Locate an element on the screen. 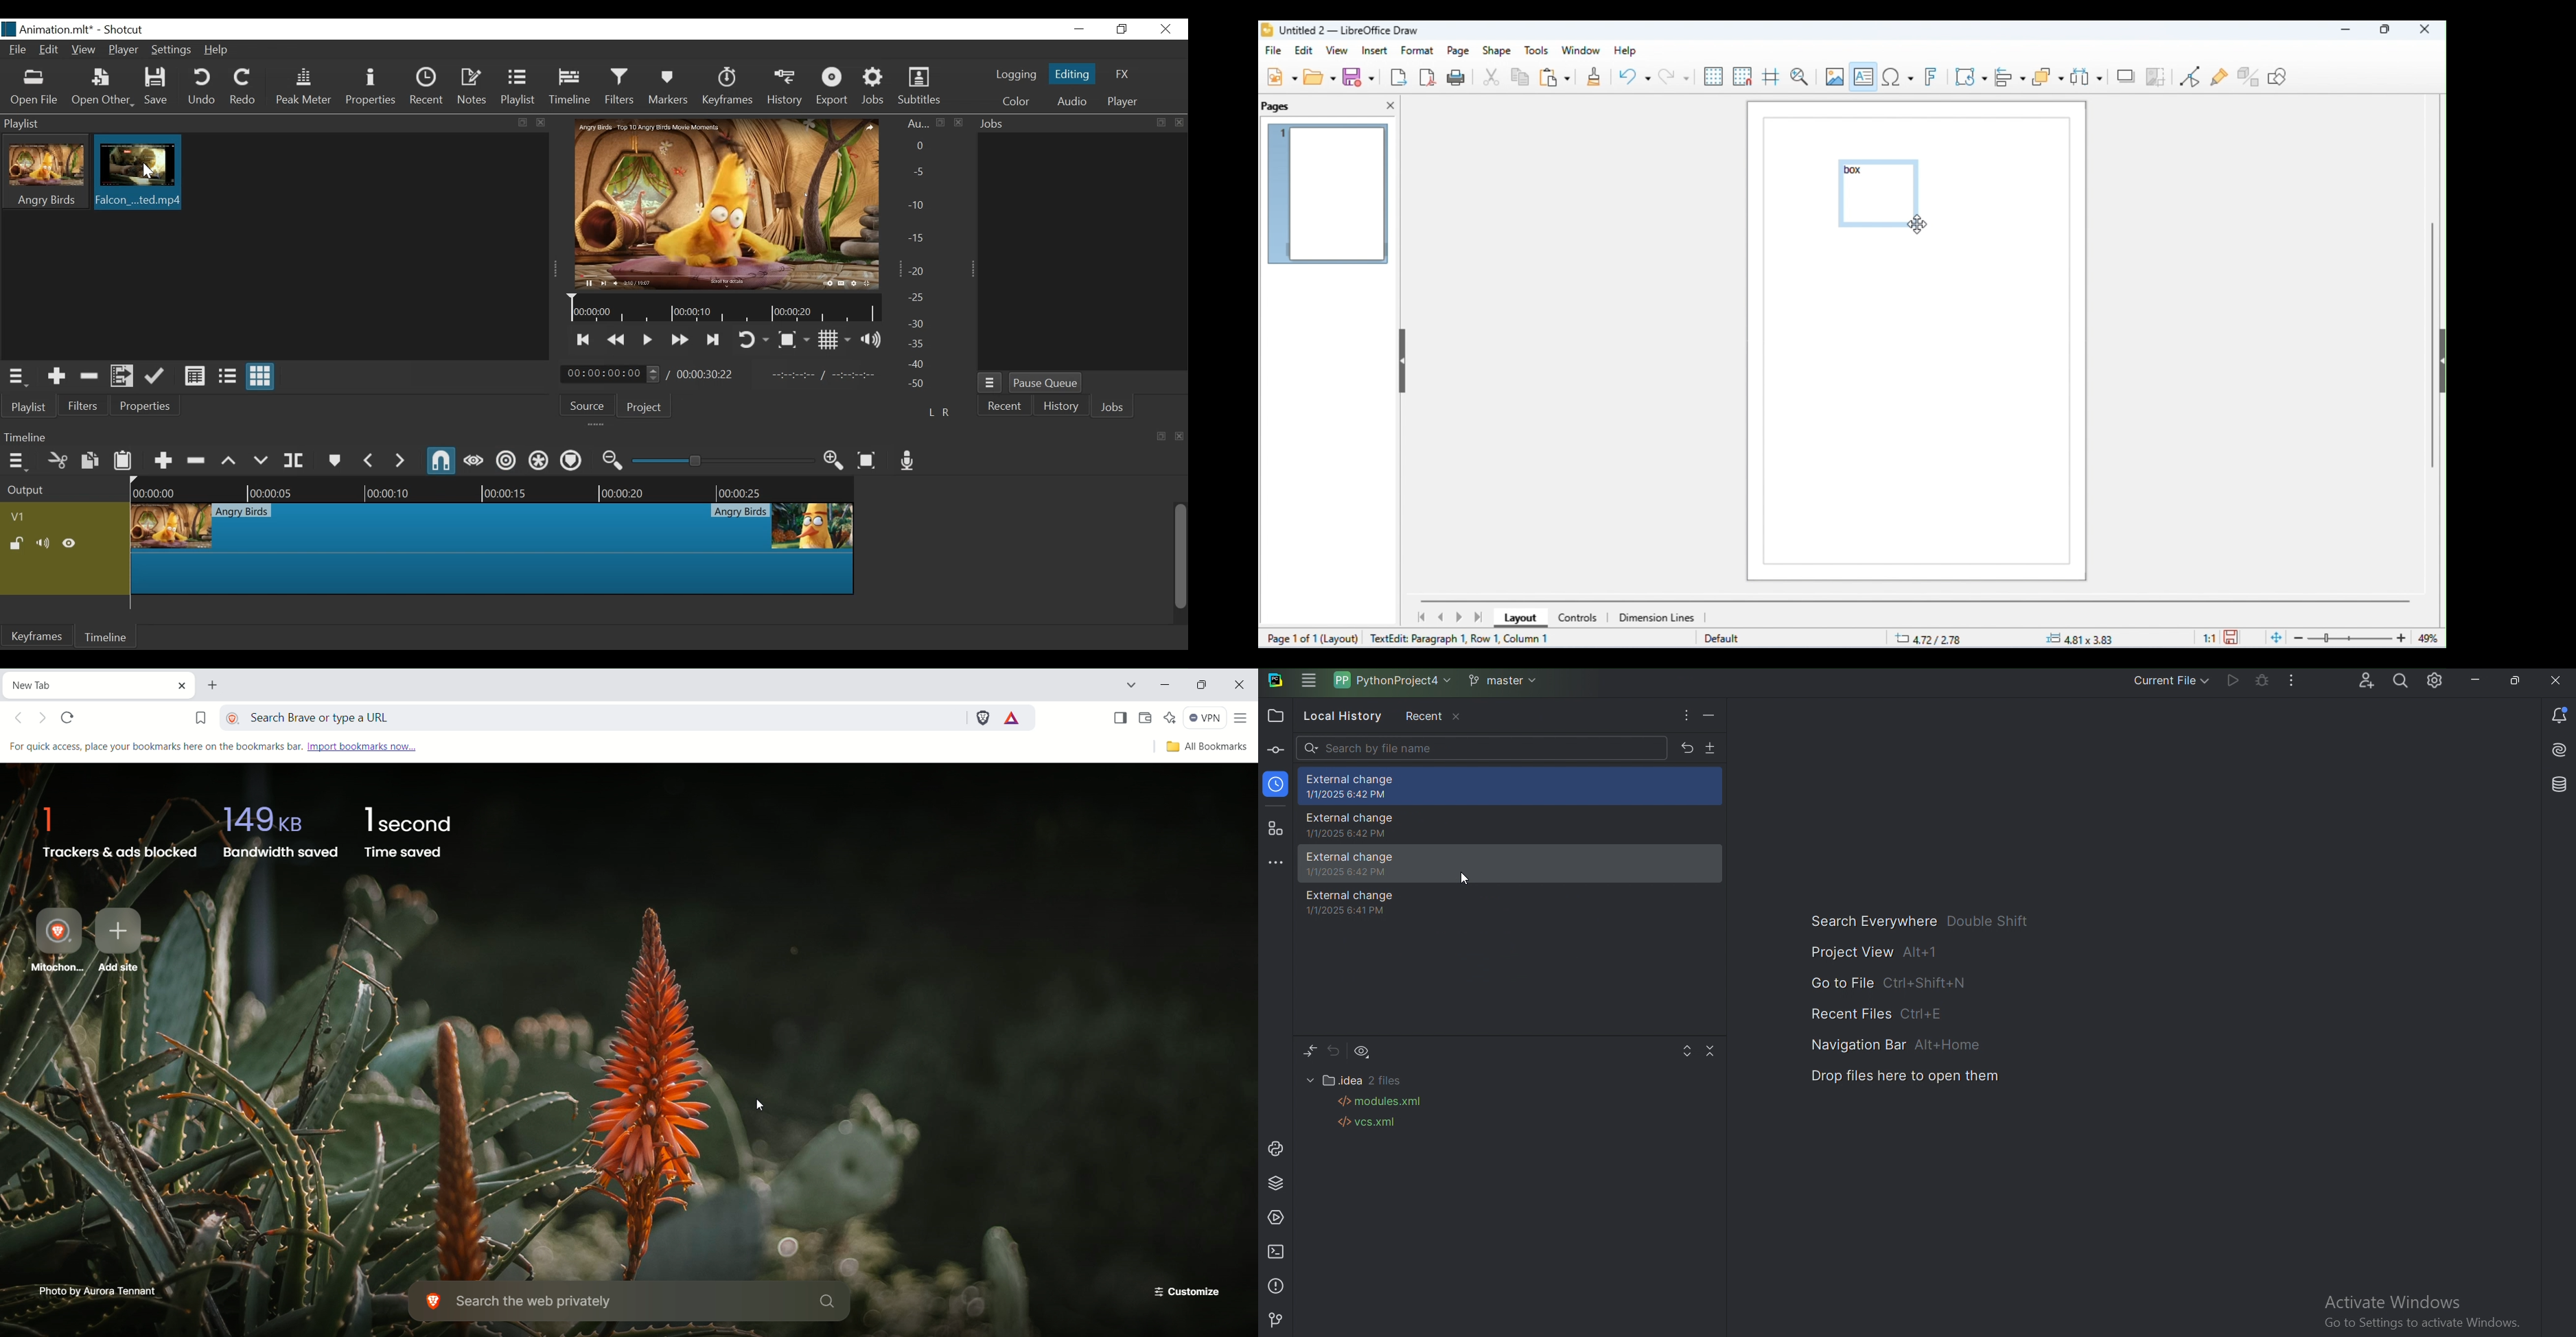  (un)lock track is located at coordinates (17, 543).